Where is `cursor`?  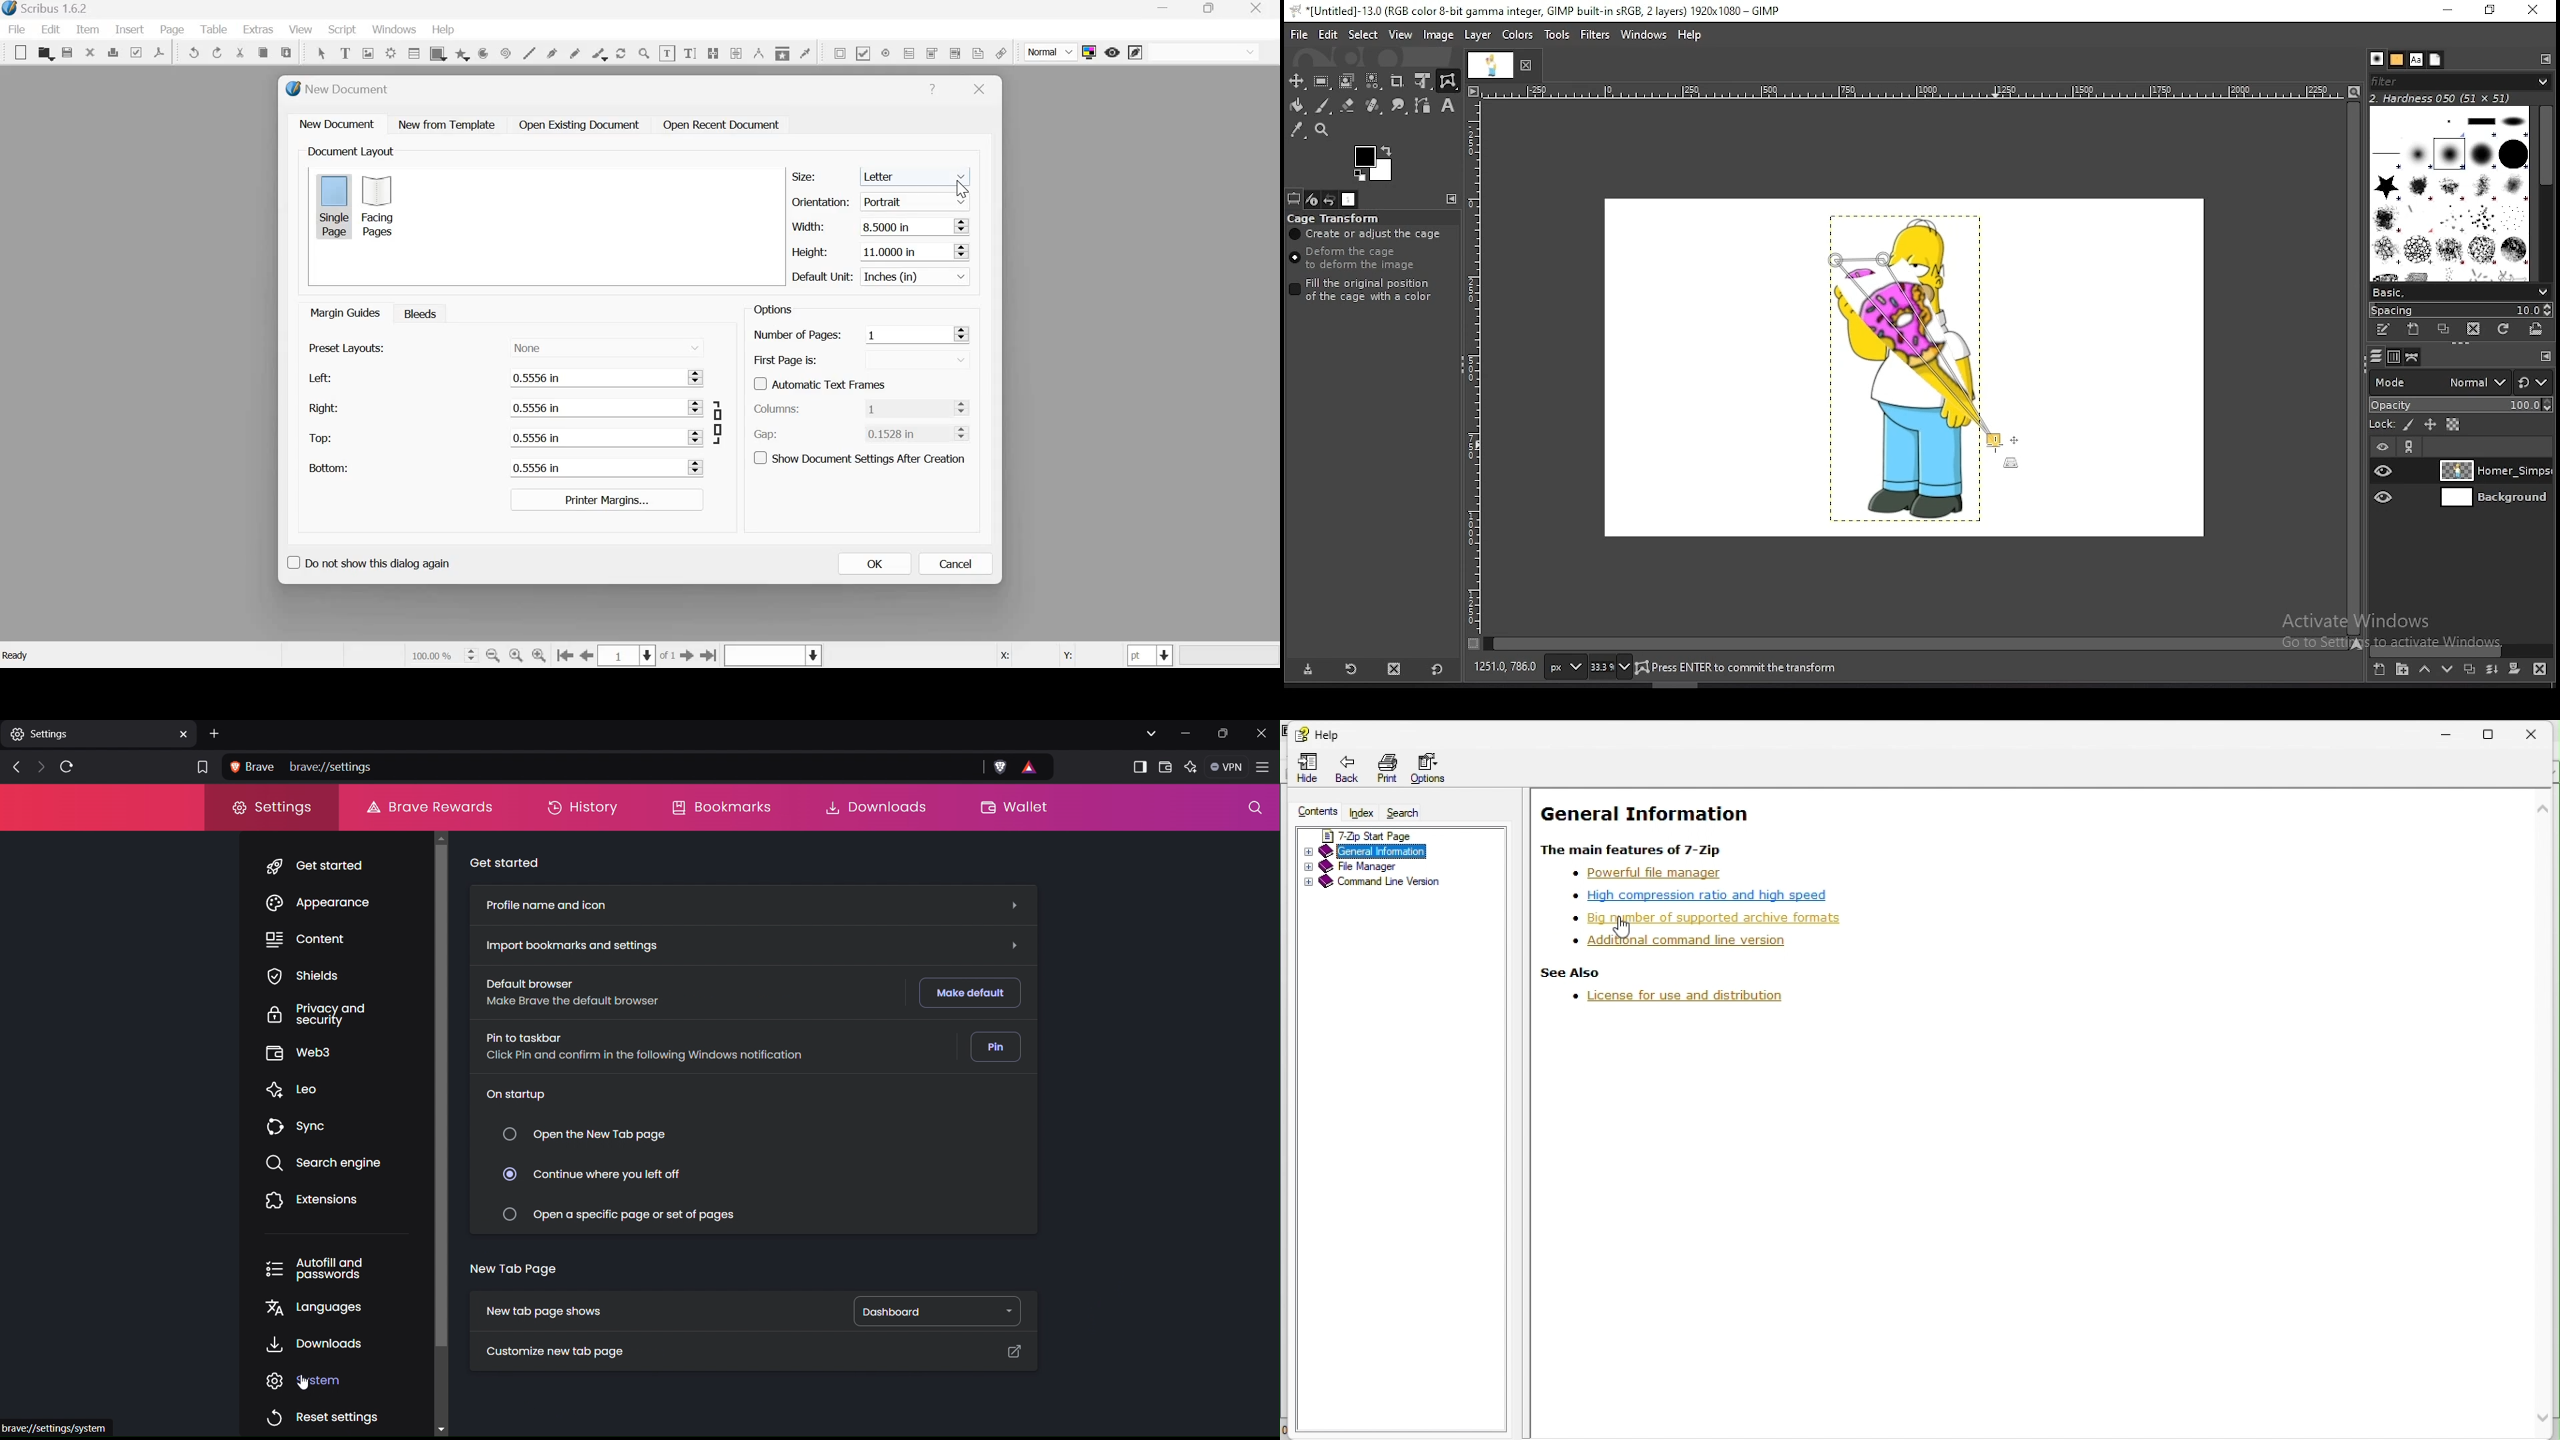
cursor is located at coordinates (962, 189).